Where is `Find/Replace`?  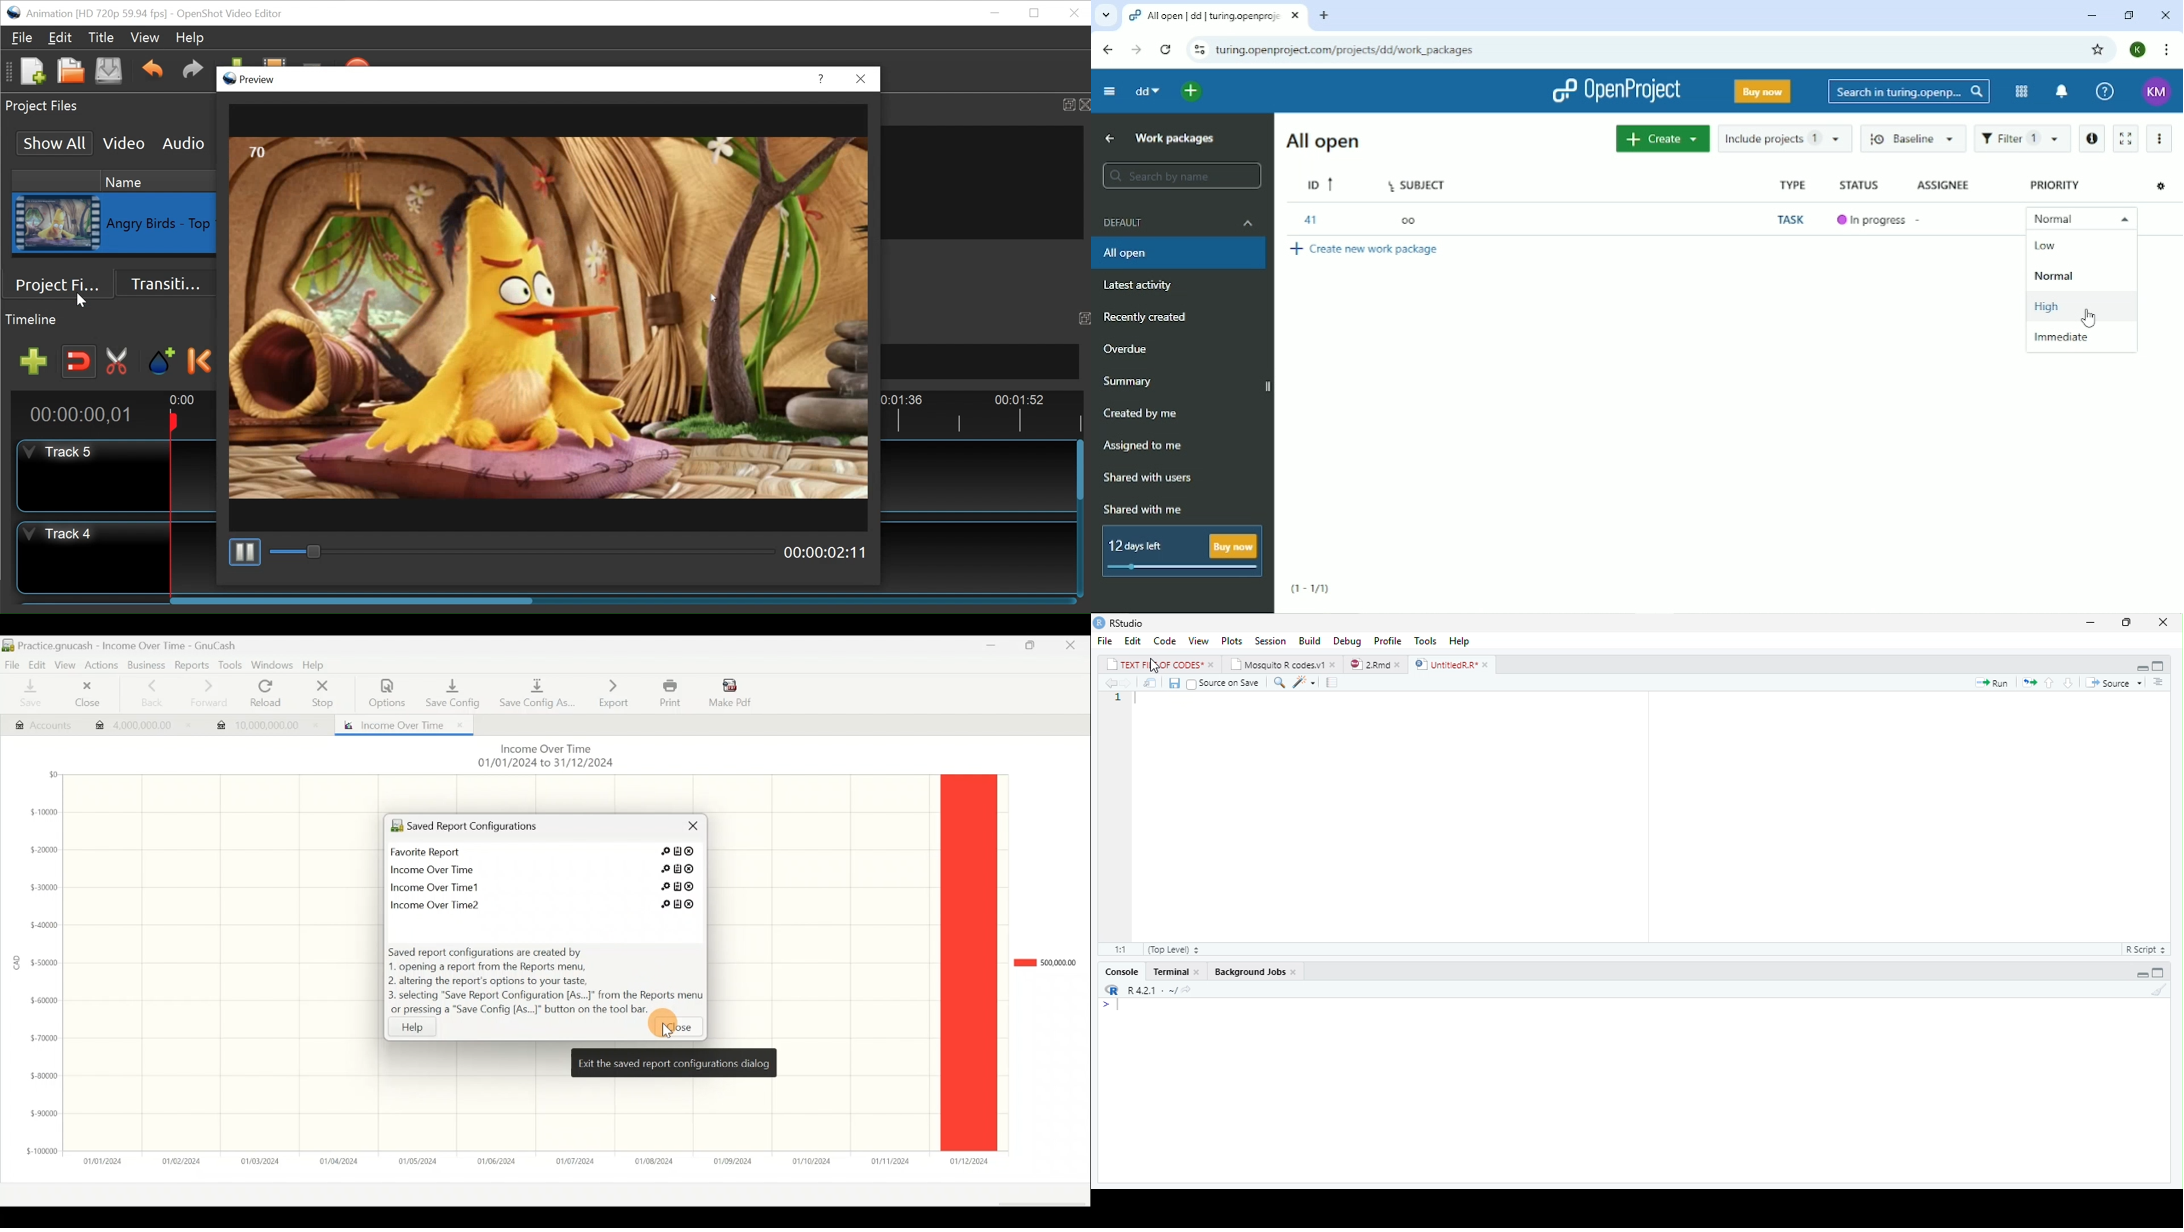 Find/Replace is located at coordinates (1278, 683).